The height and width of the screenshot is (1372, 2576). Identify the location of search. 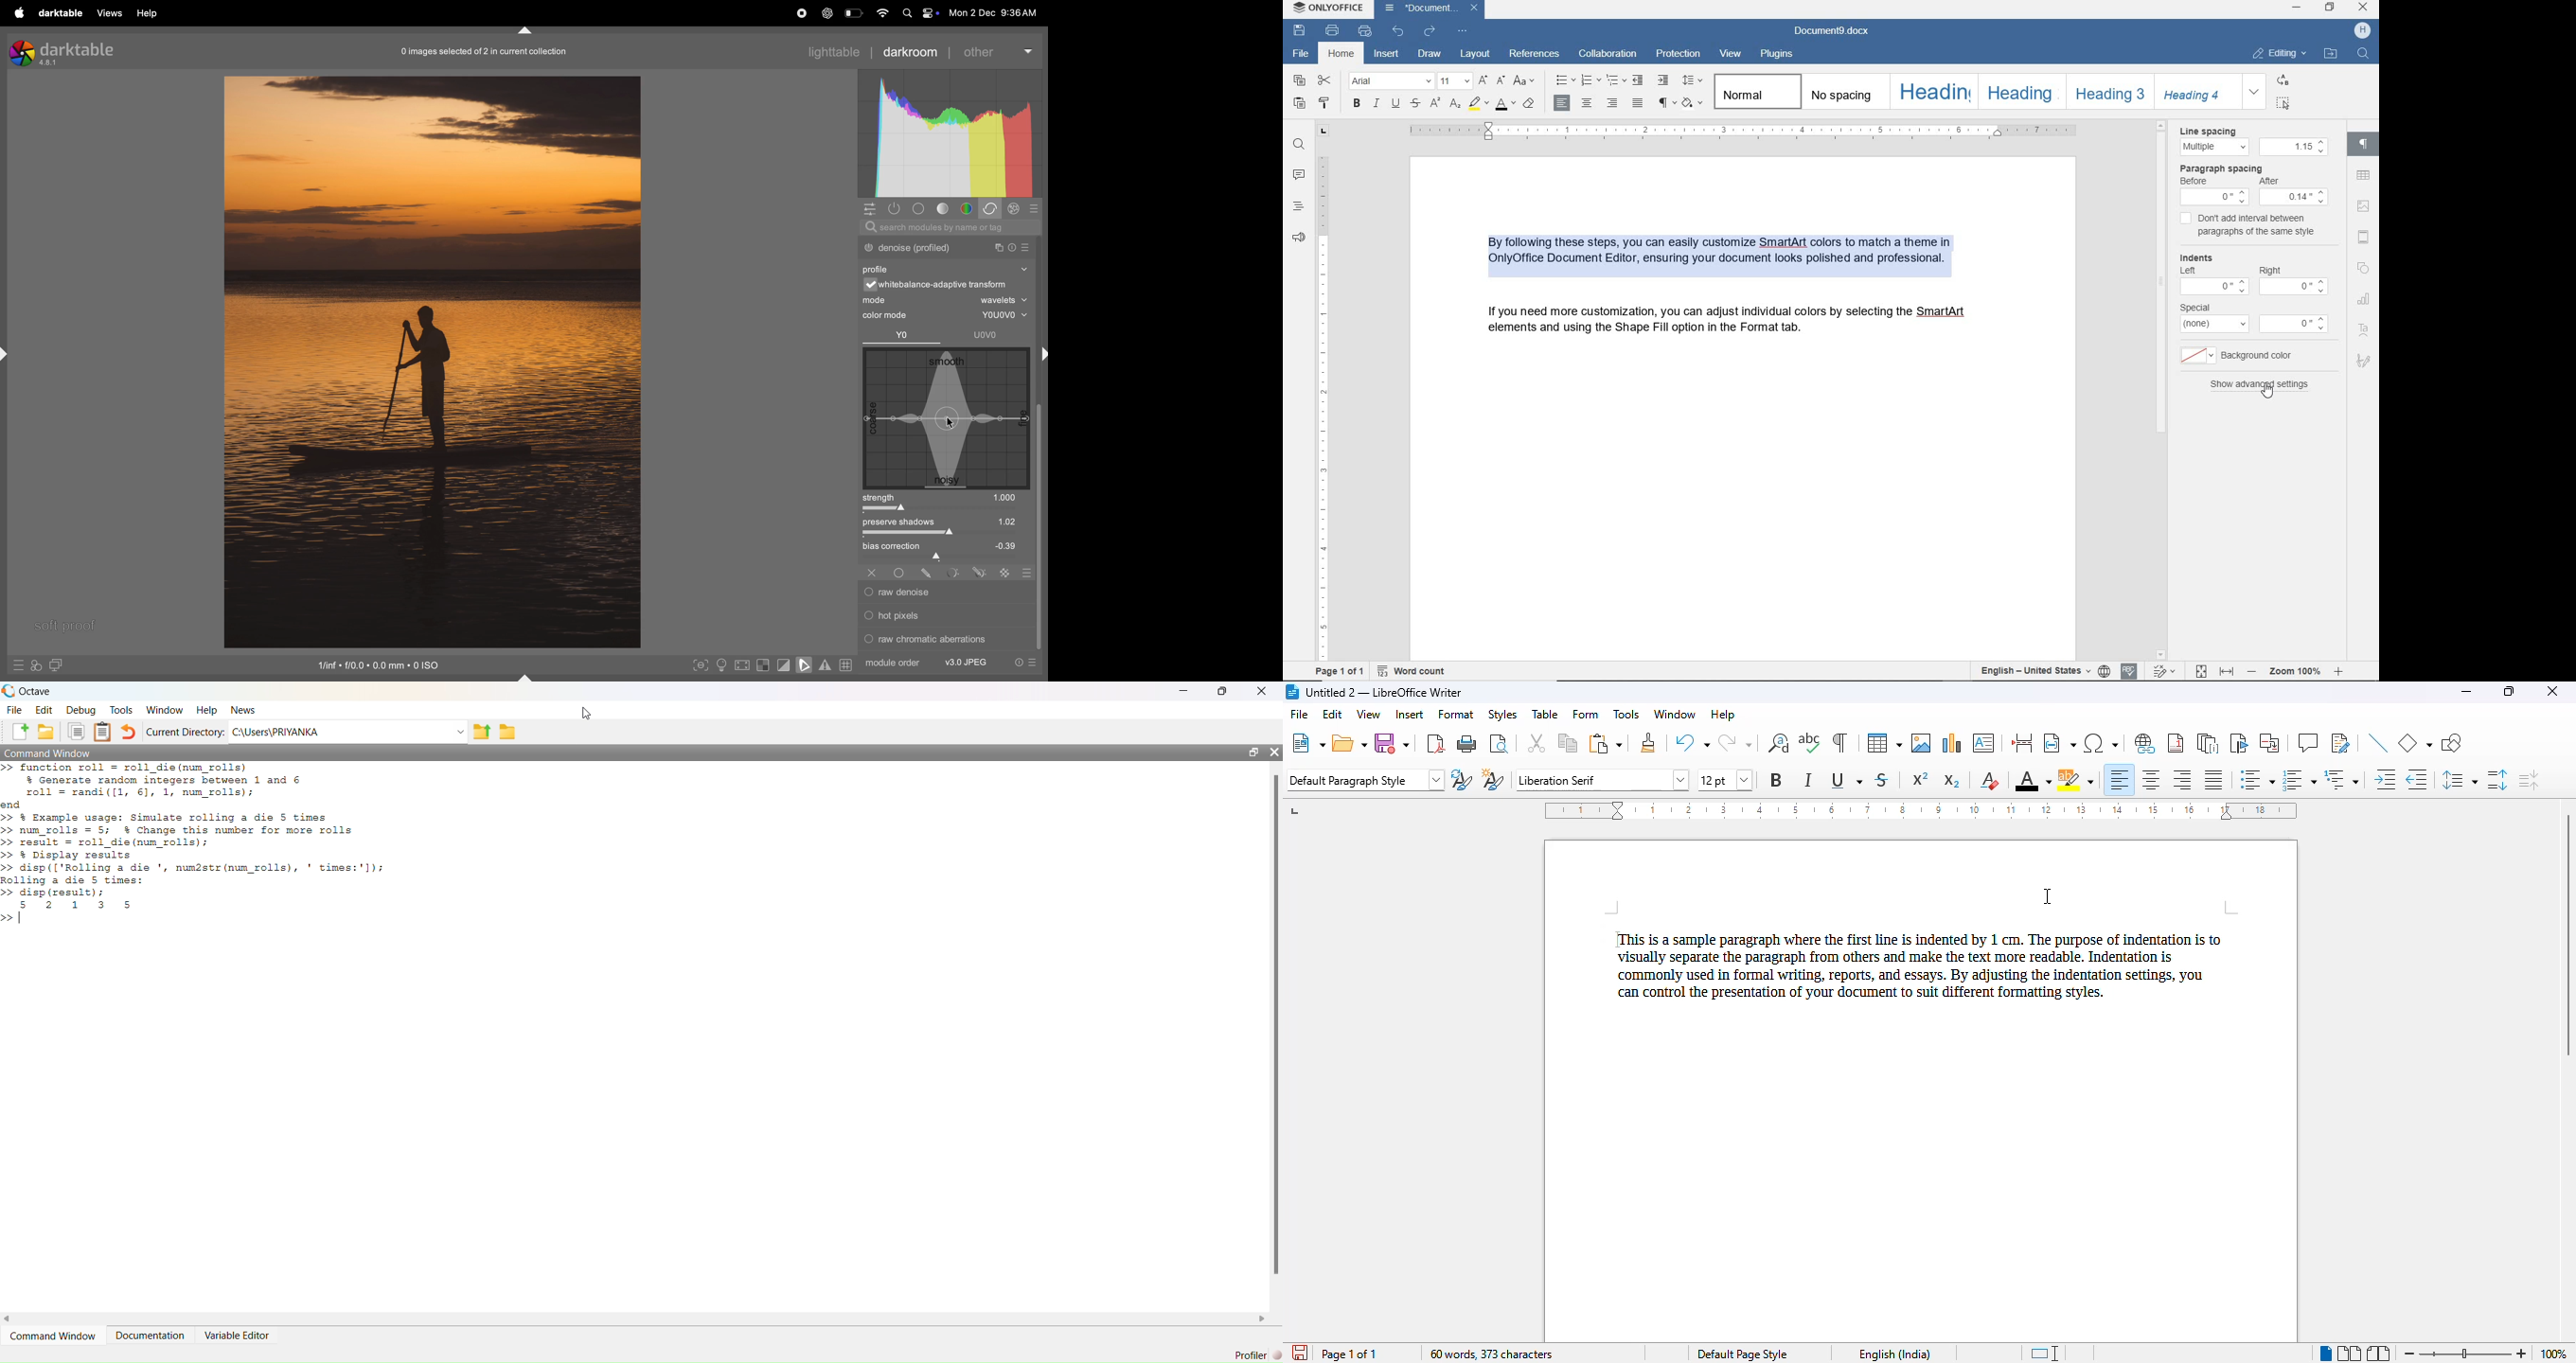
(952, 228).